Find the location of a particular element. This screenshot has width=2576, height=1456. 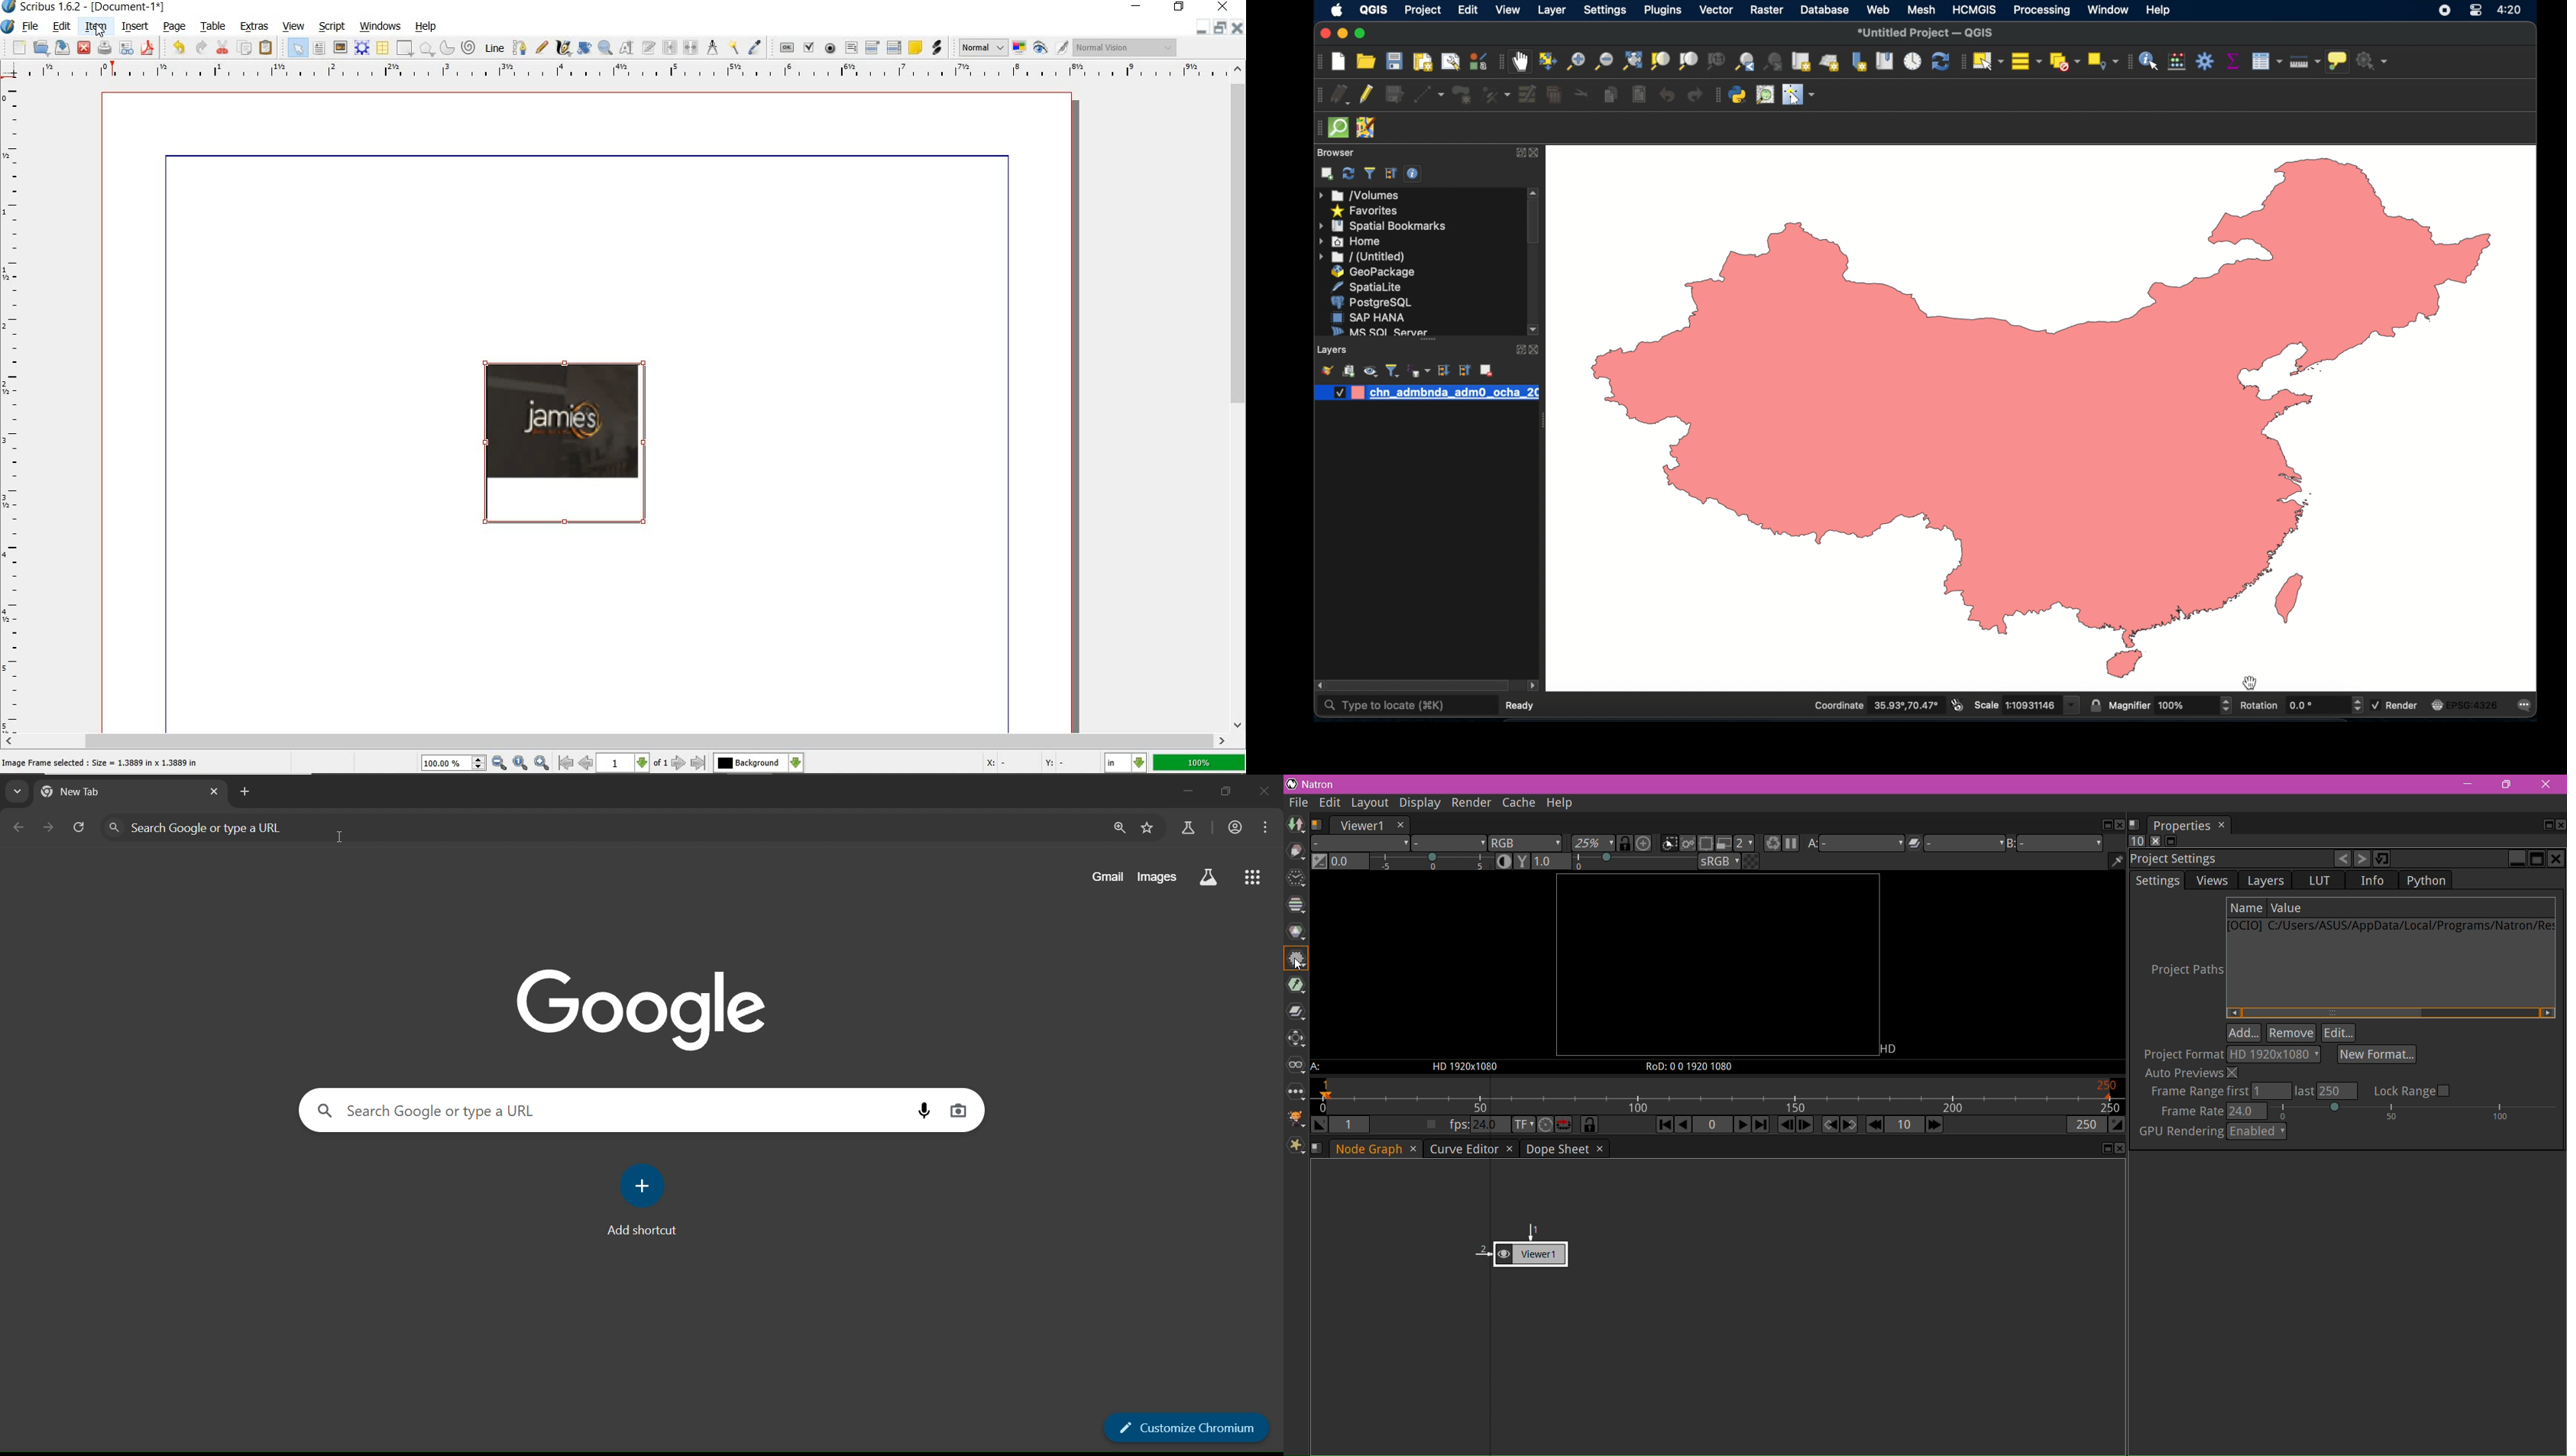

undo is located at coordinates (1666, 94).